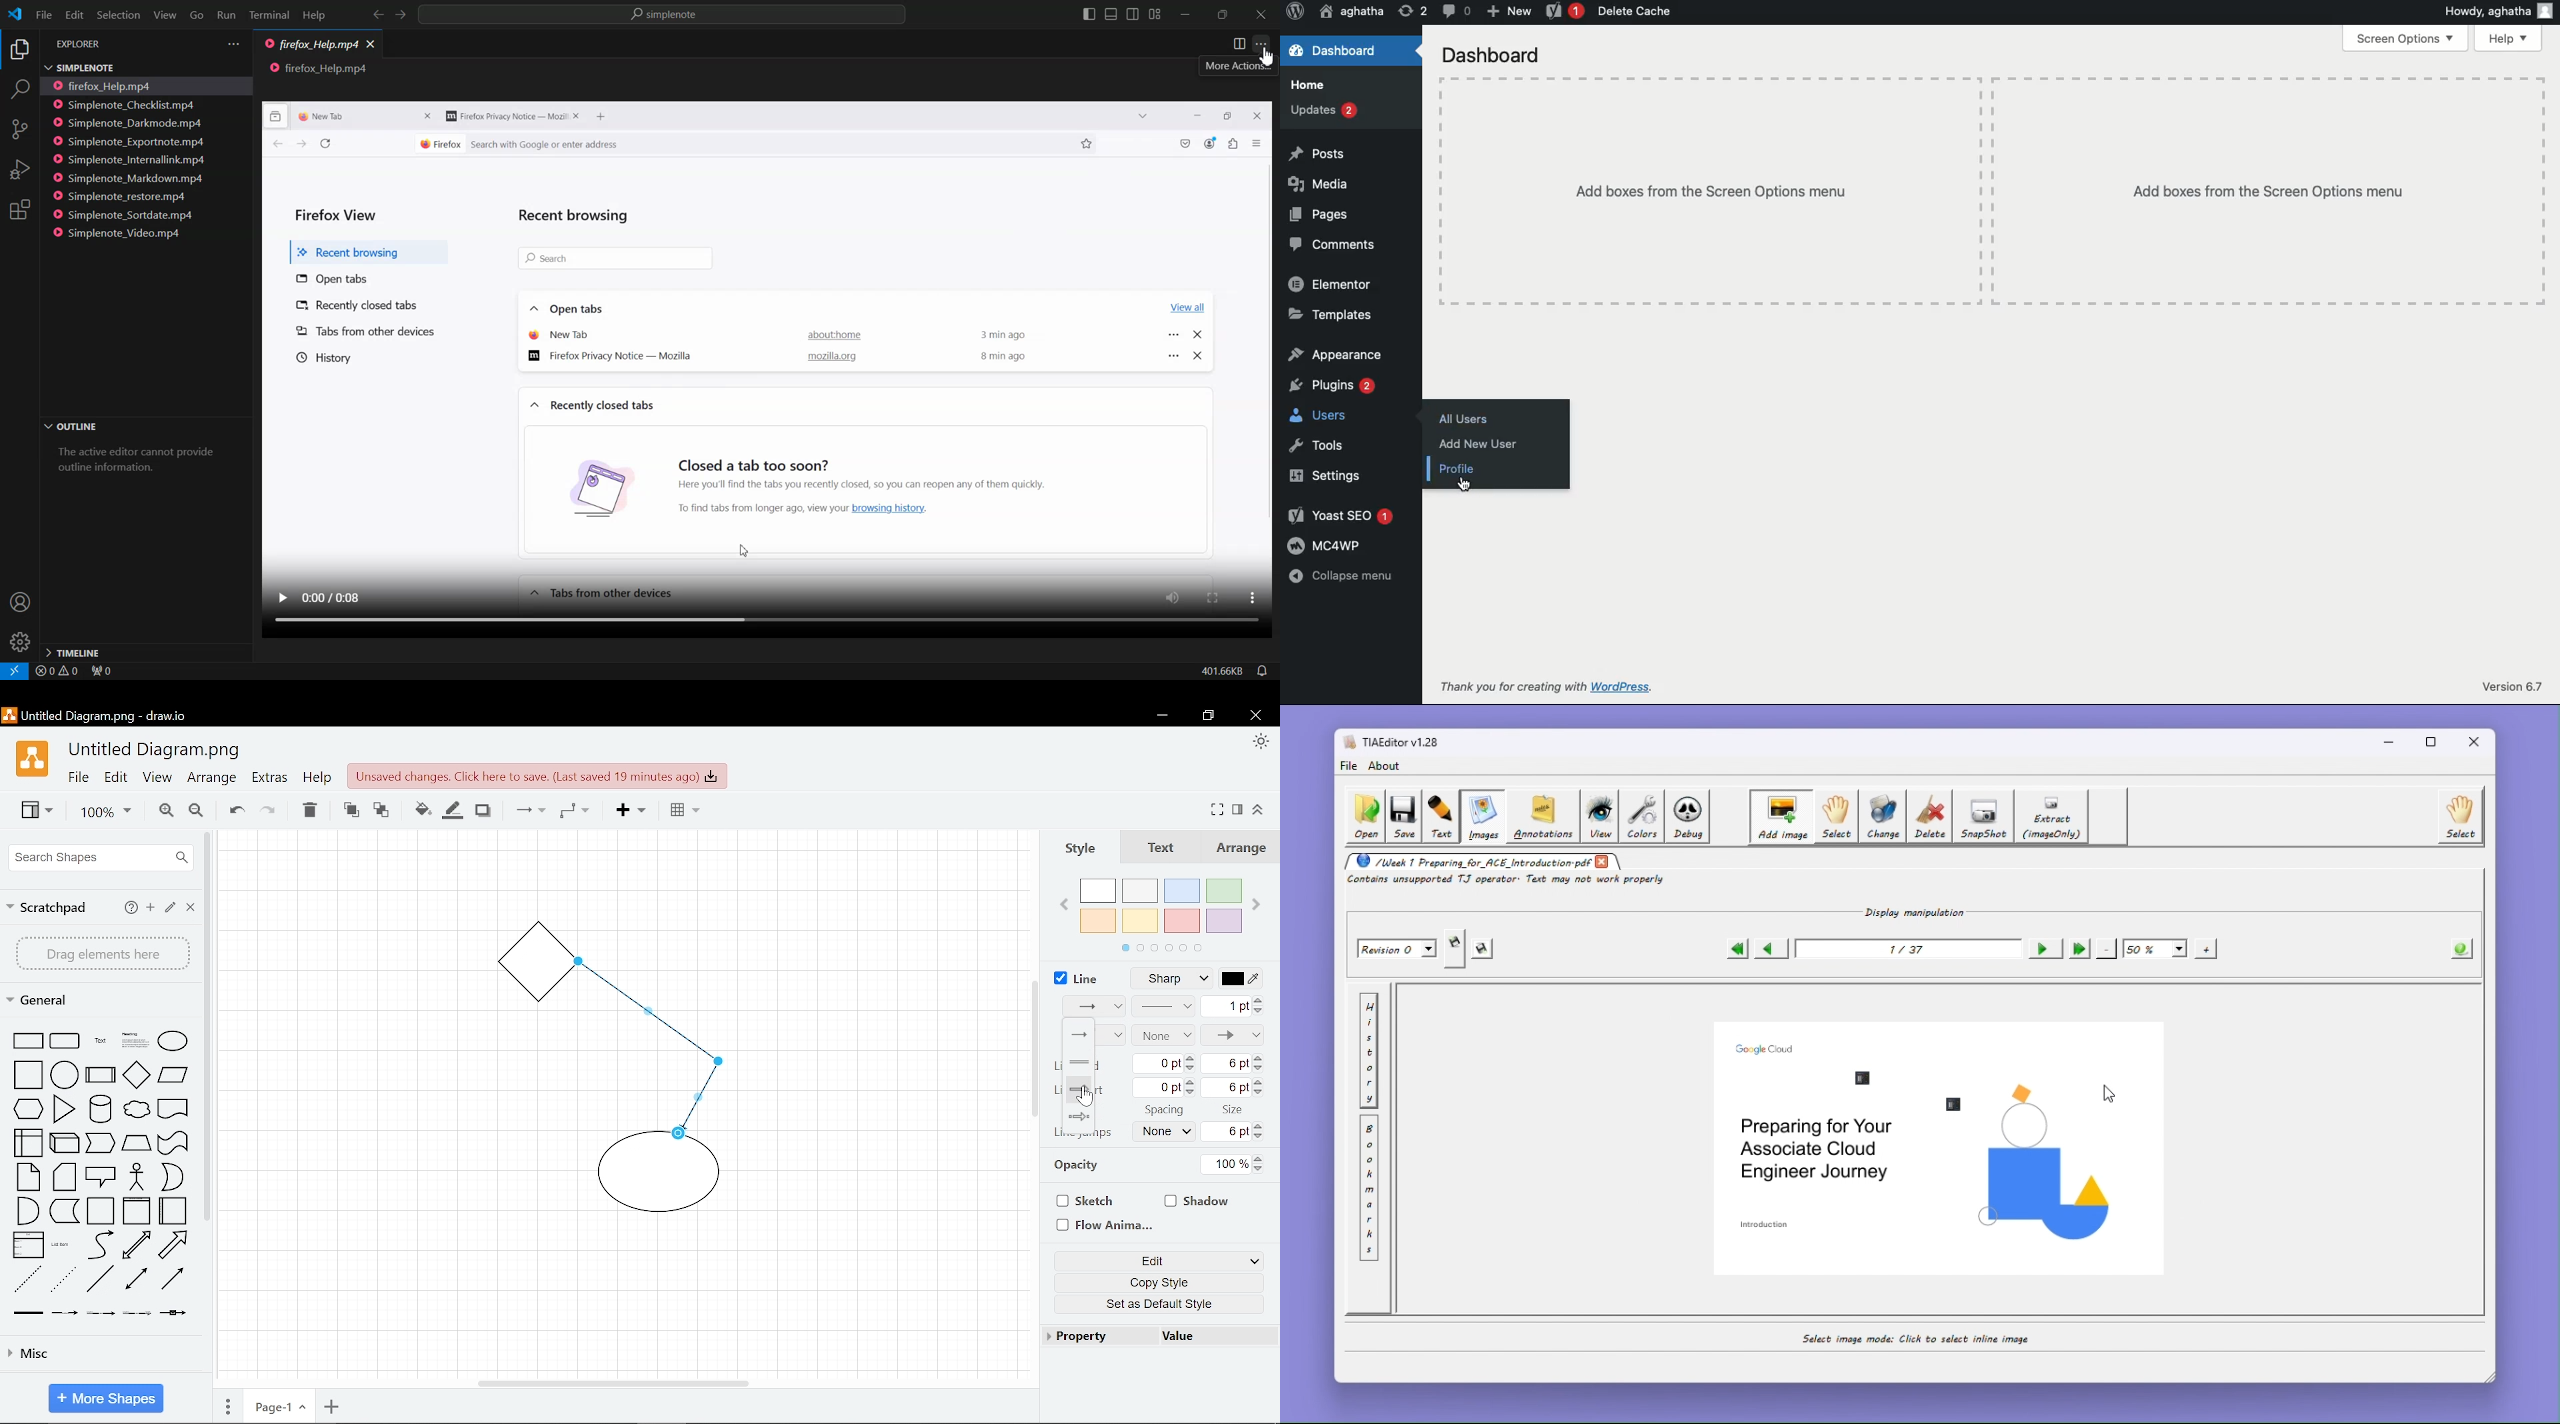 The image size is (2576, 1428). What do you see at coordinates (98, 812) in the screenshot?
I see `Zoom` at bounding box center [98, 812].